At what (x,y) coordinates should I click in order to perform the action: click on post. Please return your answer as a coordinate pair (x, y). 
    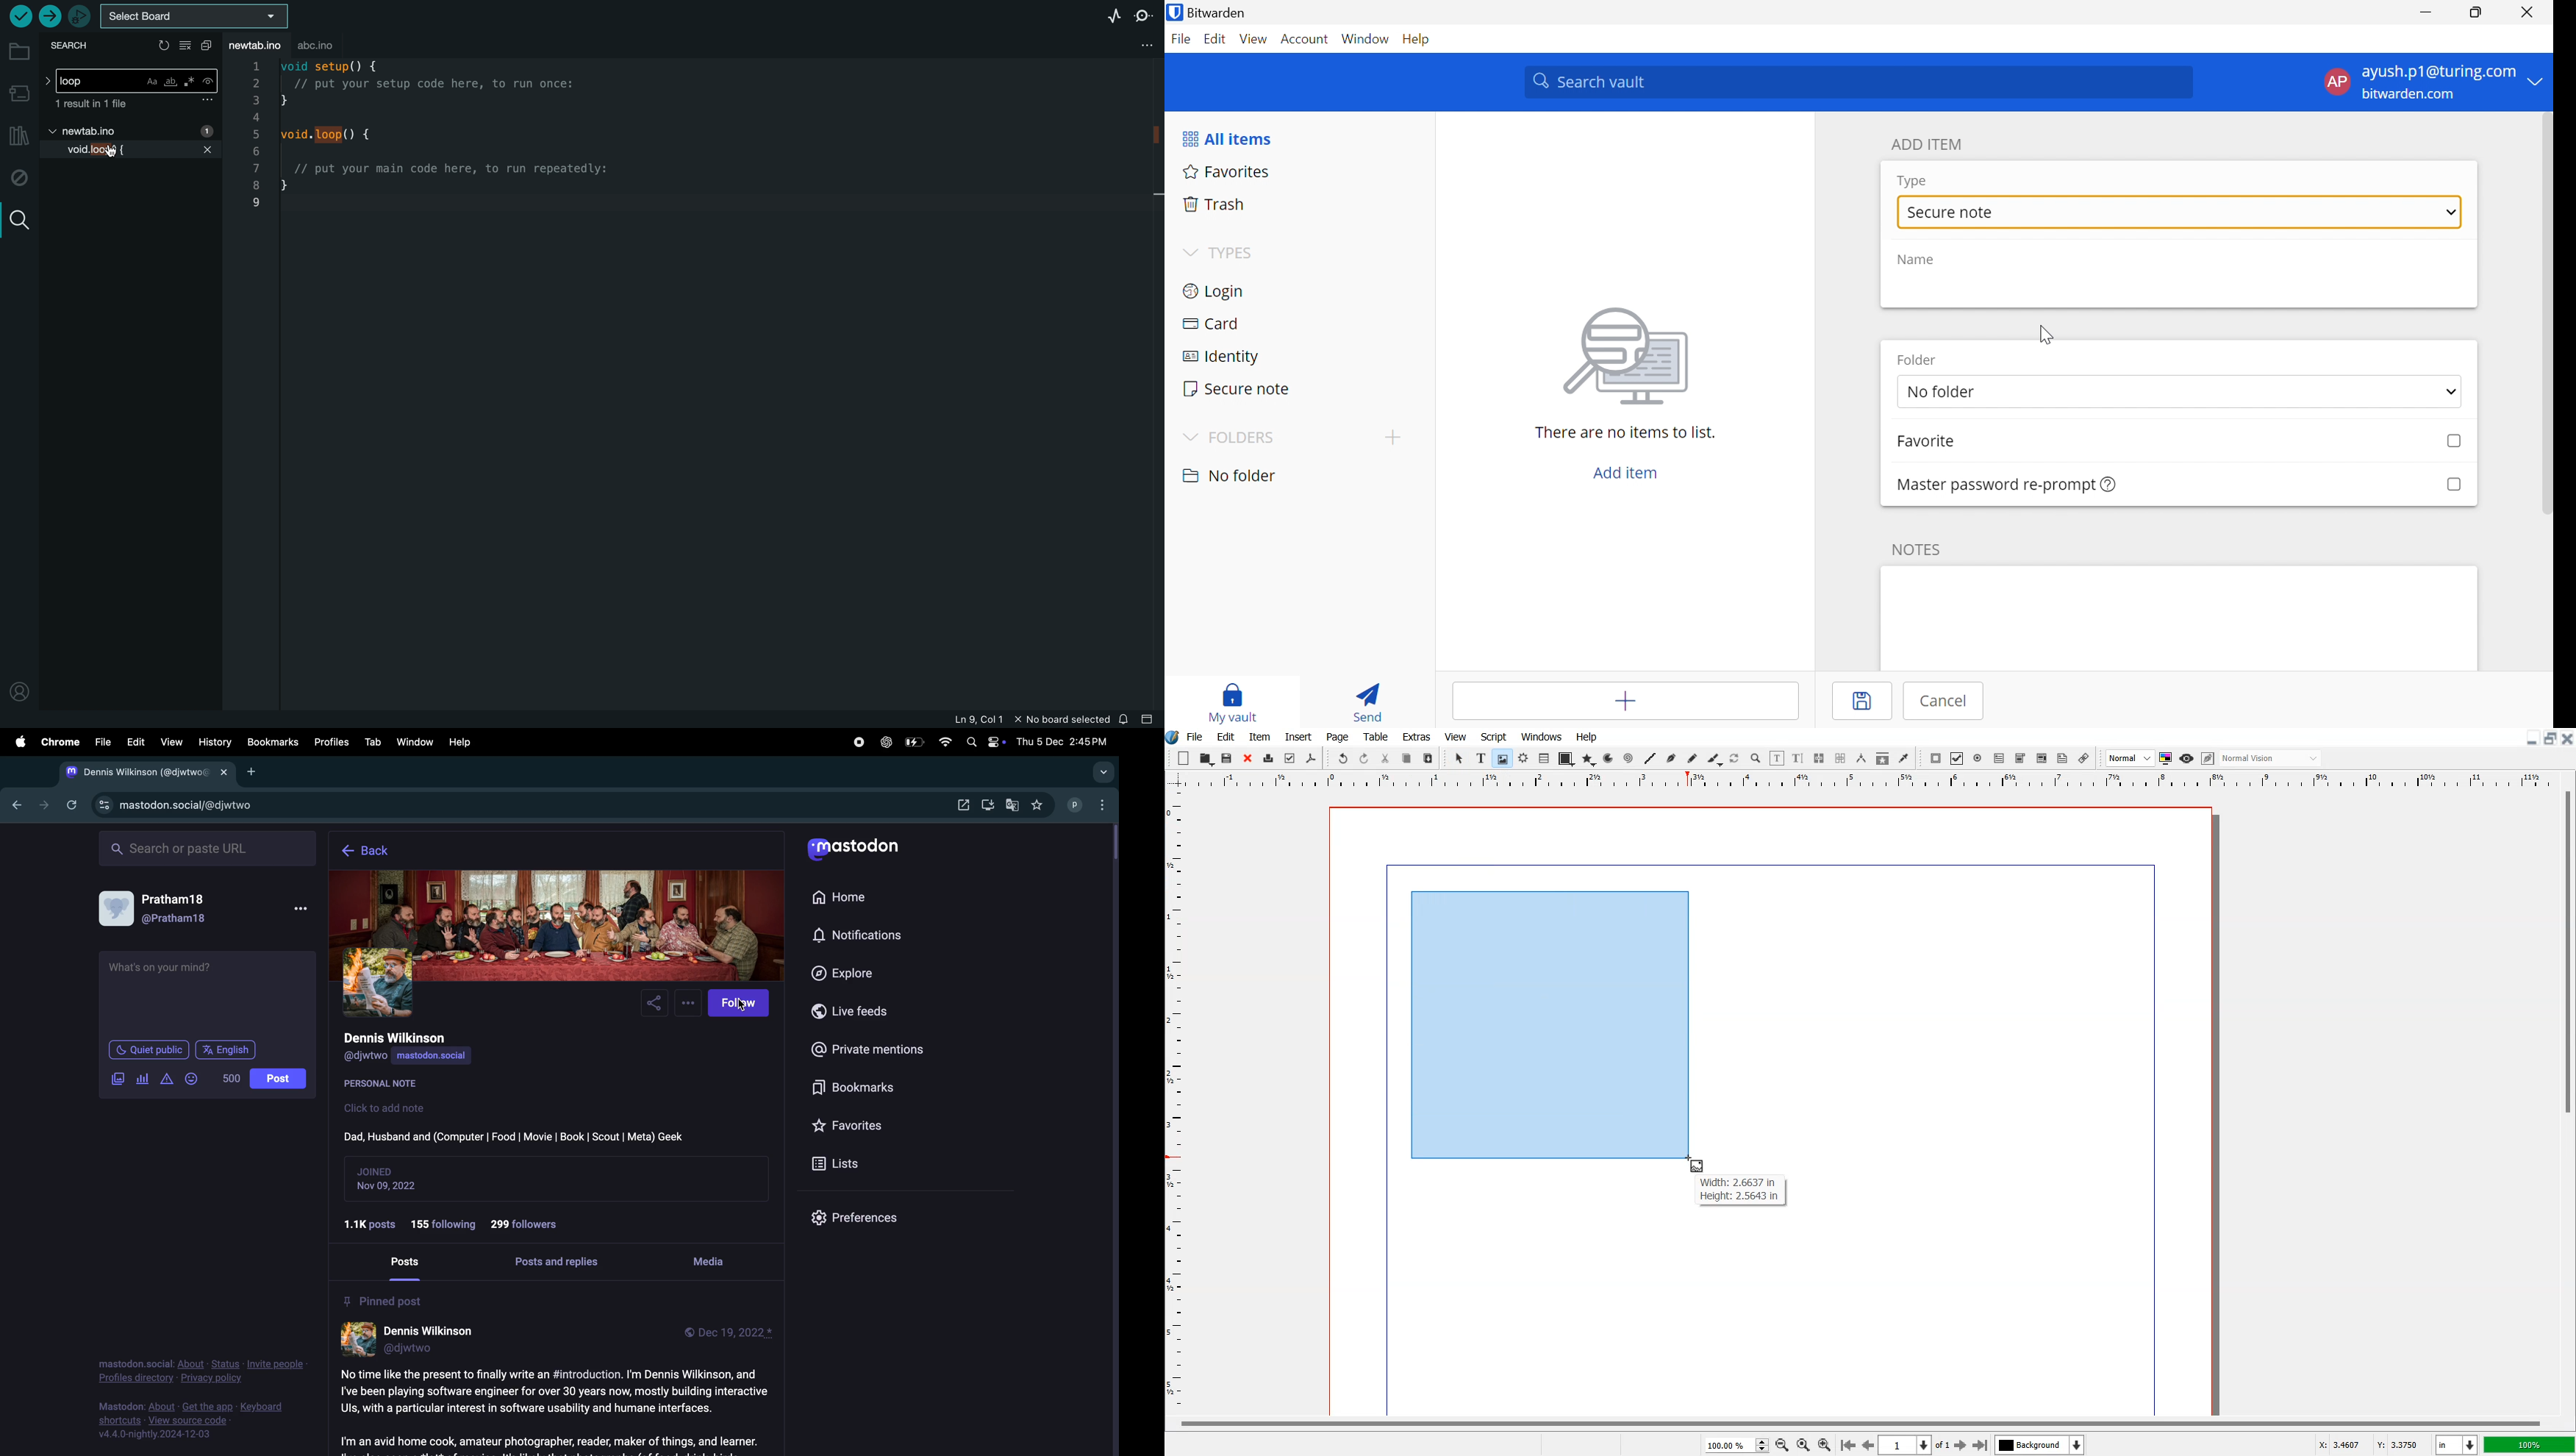
    Looking at the image, I should click on (553, 1409).